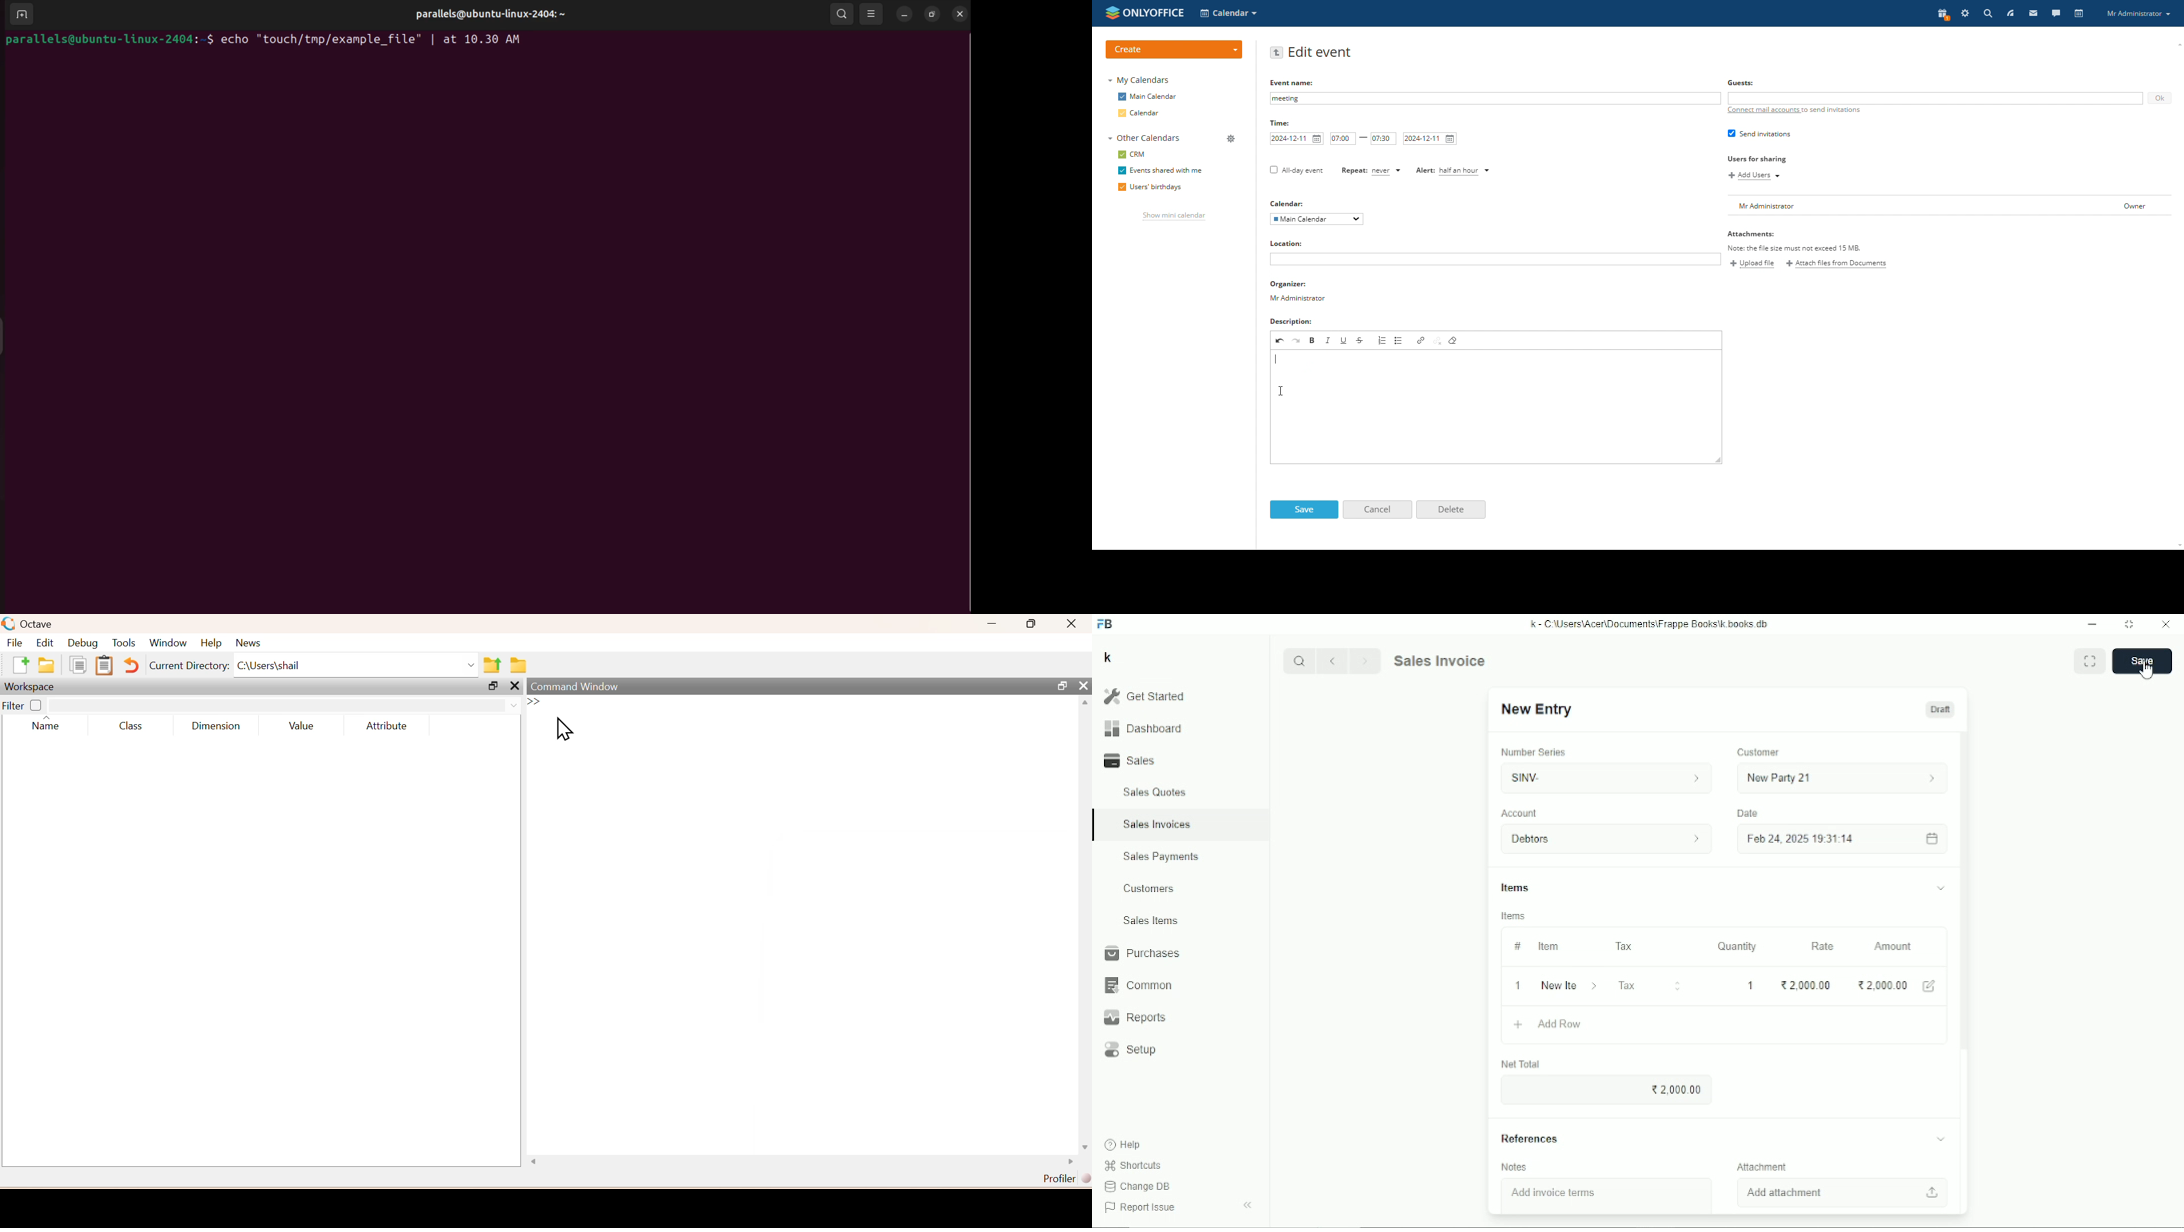  Describe the element at coordinates (1651, 623) in the screenshot. I see `k - C\Users\Acer\Documents\Frappe Books\k books db` at that location.